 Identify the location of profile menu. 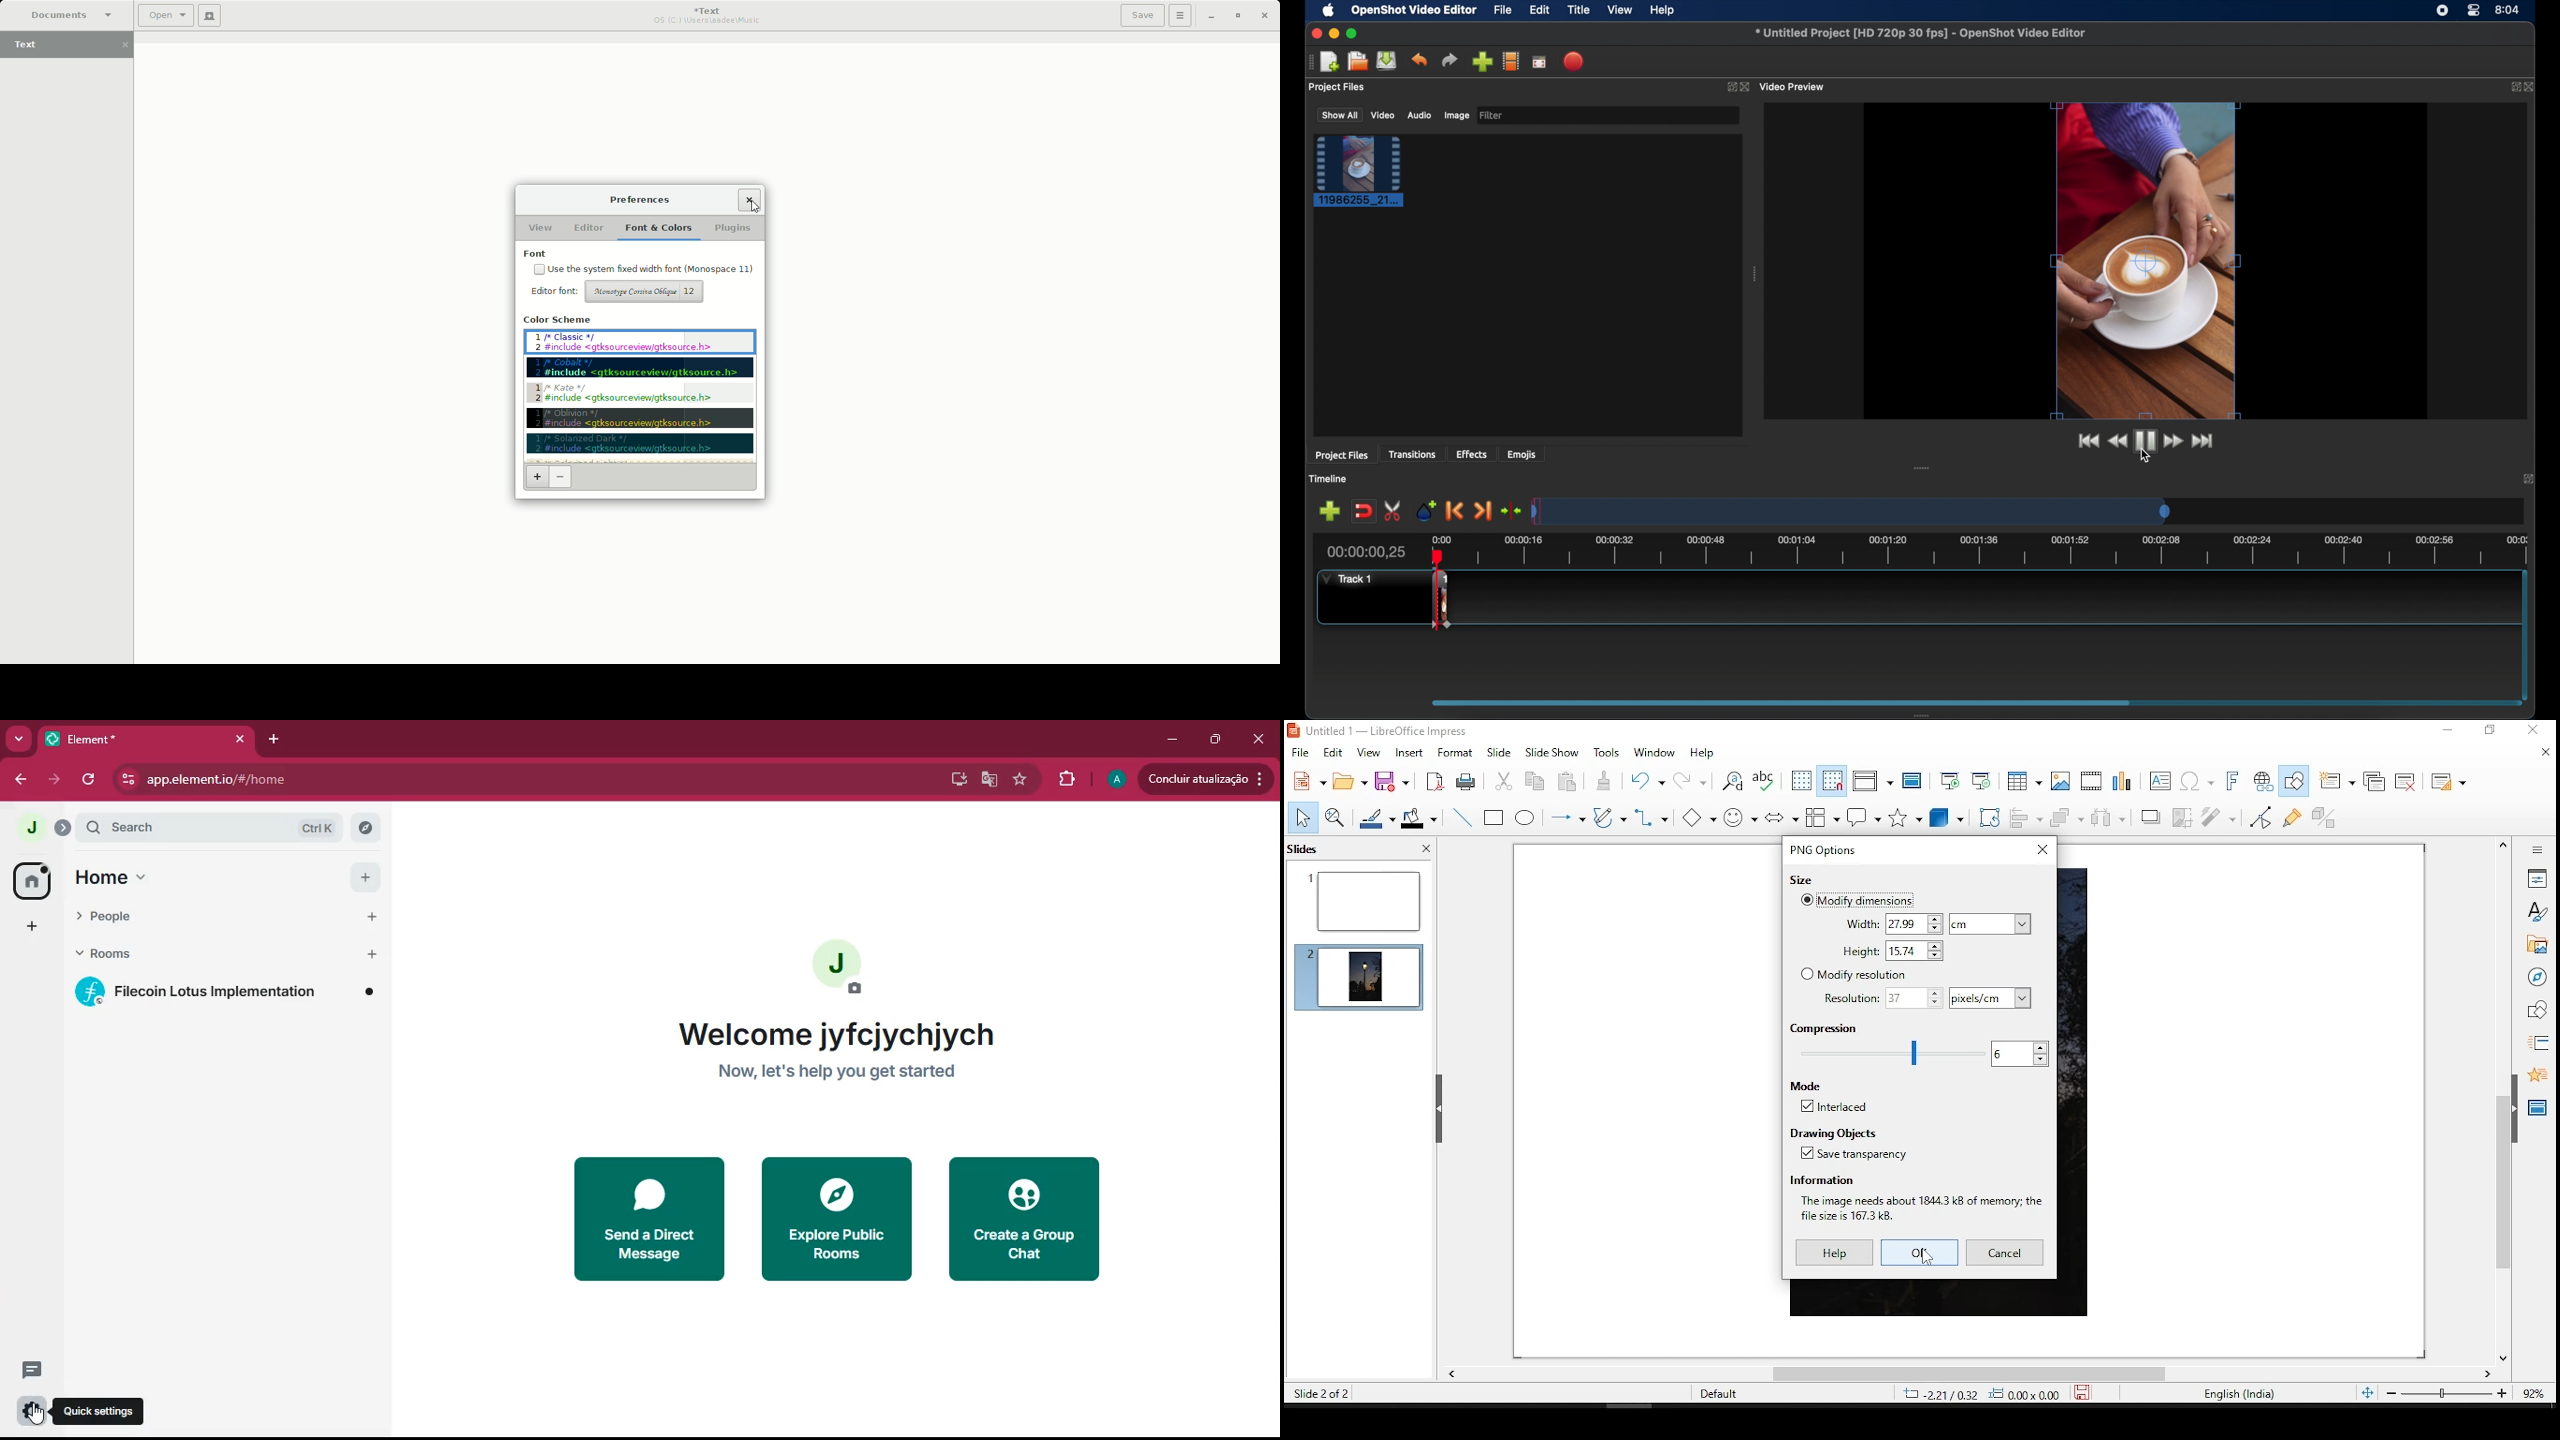
(64, 828).